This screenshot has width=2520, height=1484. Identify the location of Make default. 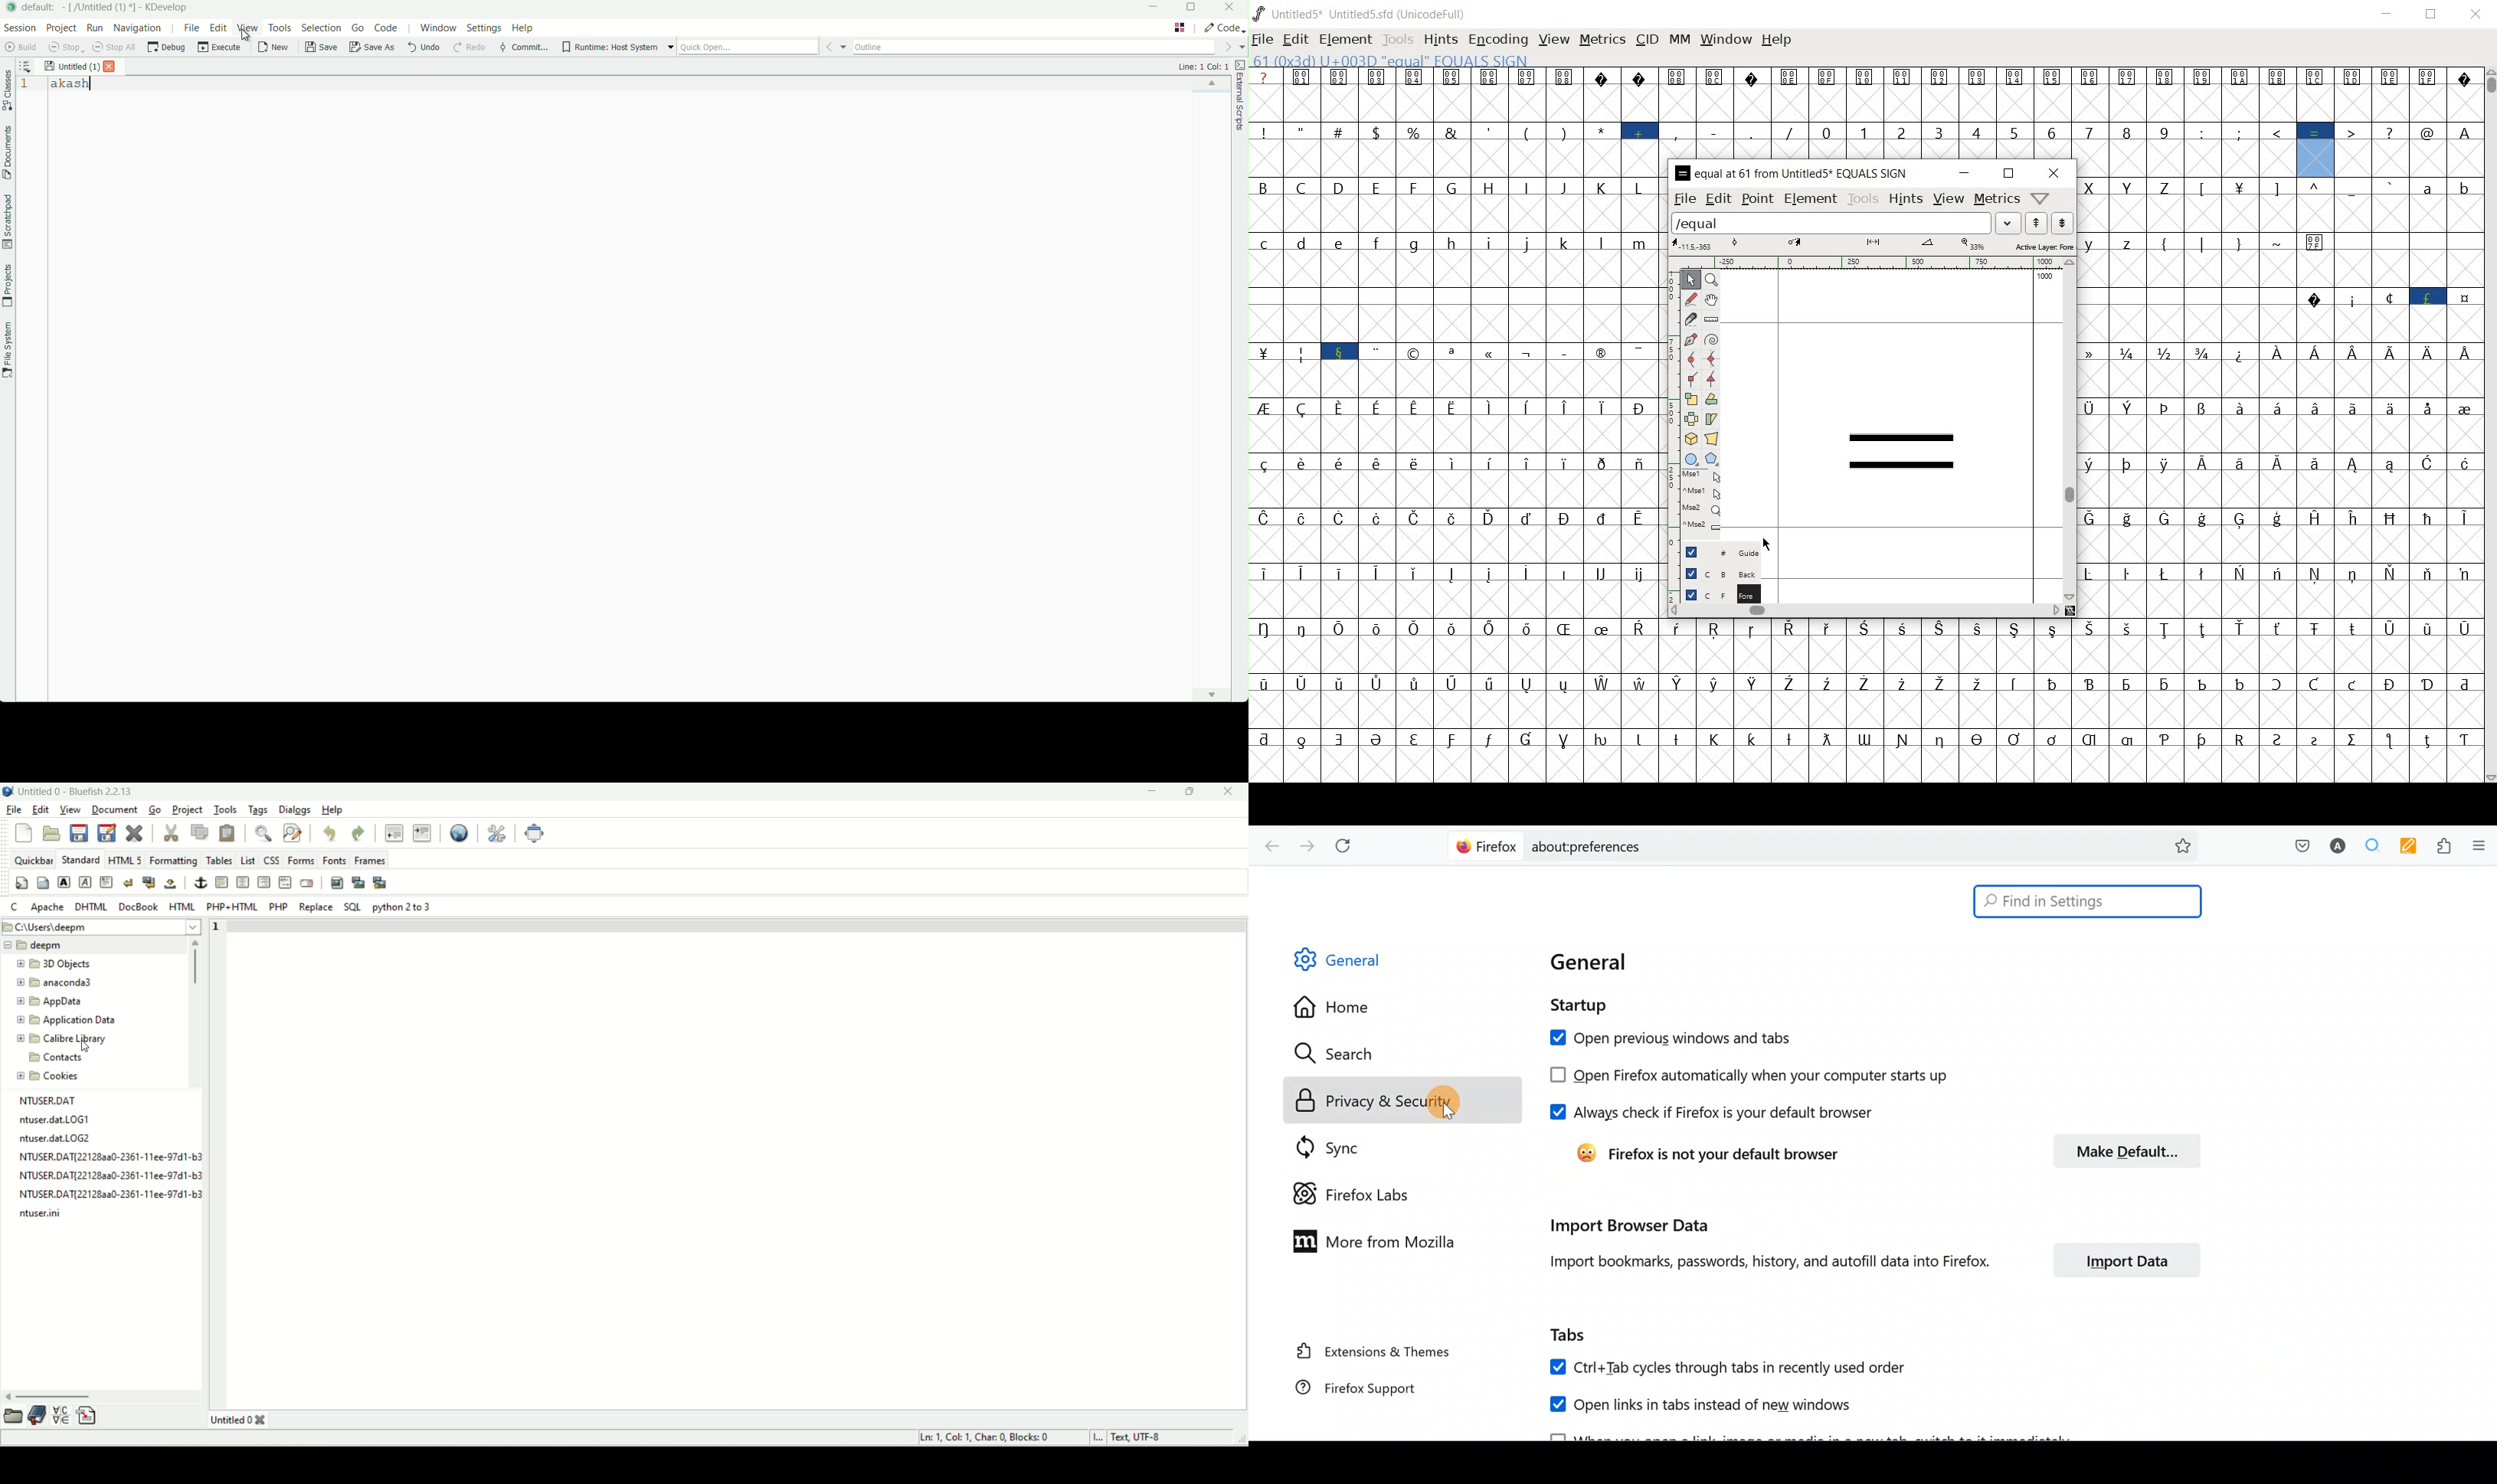
(2126, 1156).